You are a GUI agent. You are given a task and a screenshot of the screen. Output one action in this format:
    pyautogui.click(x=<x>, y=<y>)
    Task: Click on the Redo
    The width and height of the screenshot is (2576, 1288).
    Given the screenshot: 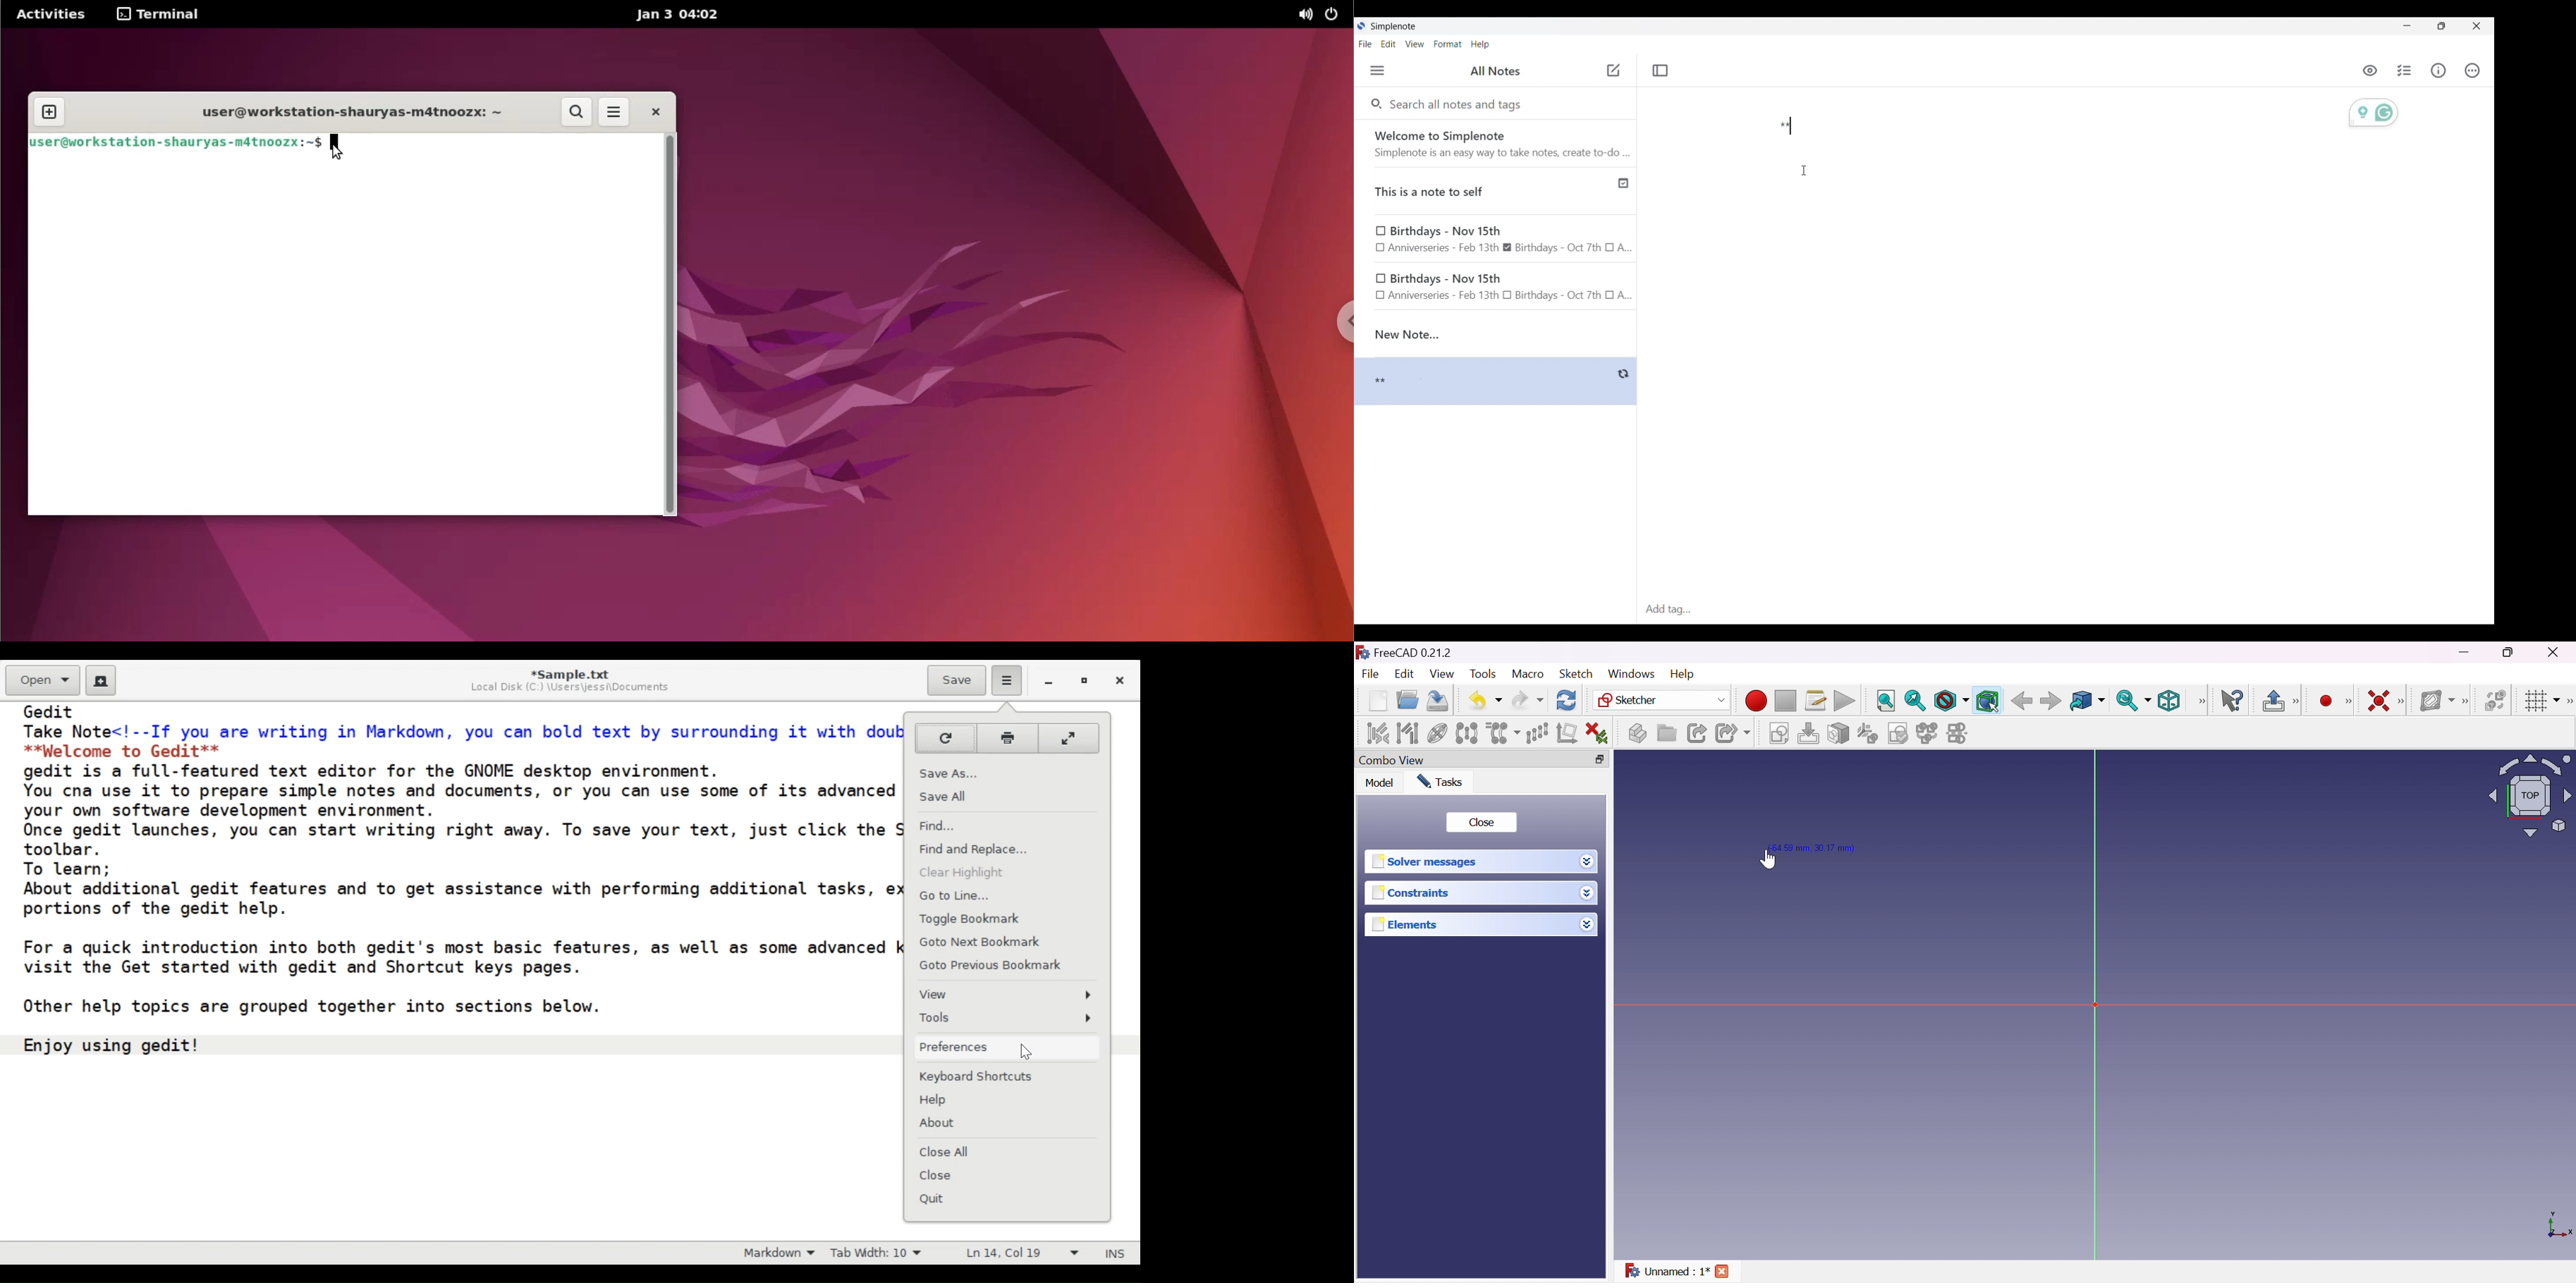 What is the action you would take?
    pyautogui.click(x=1528, y=701)
    